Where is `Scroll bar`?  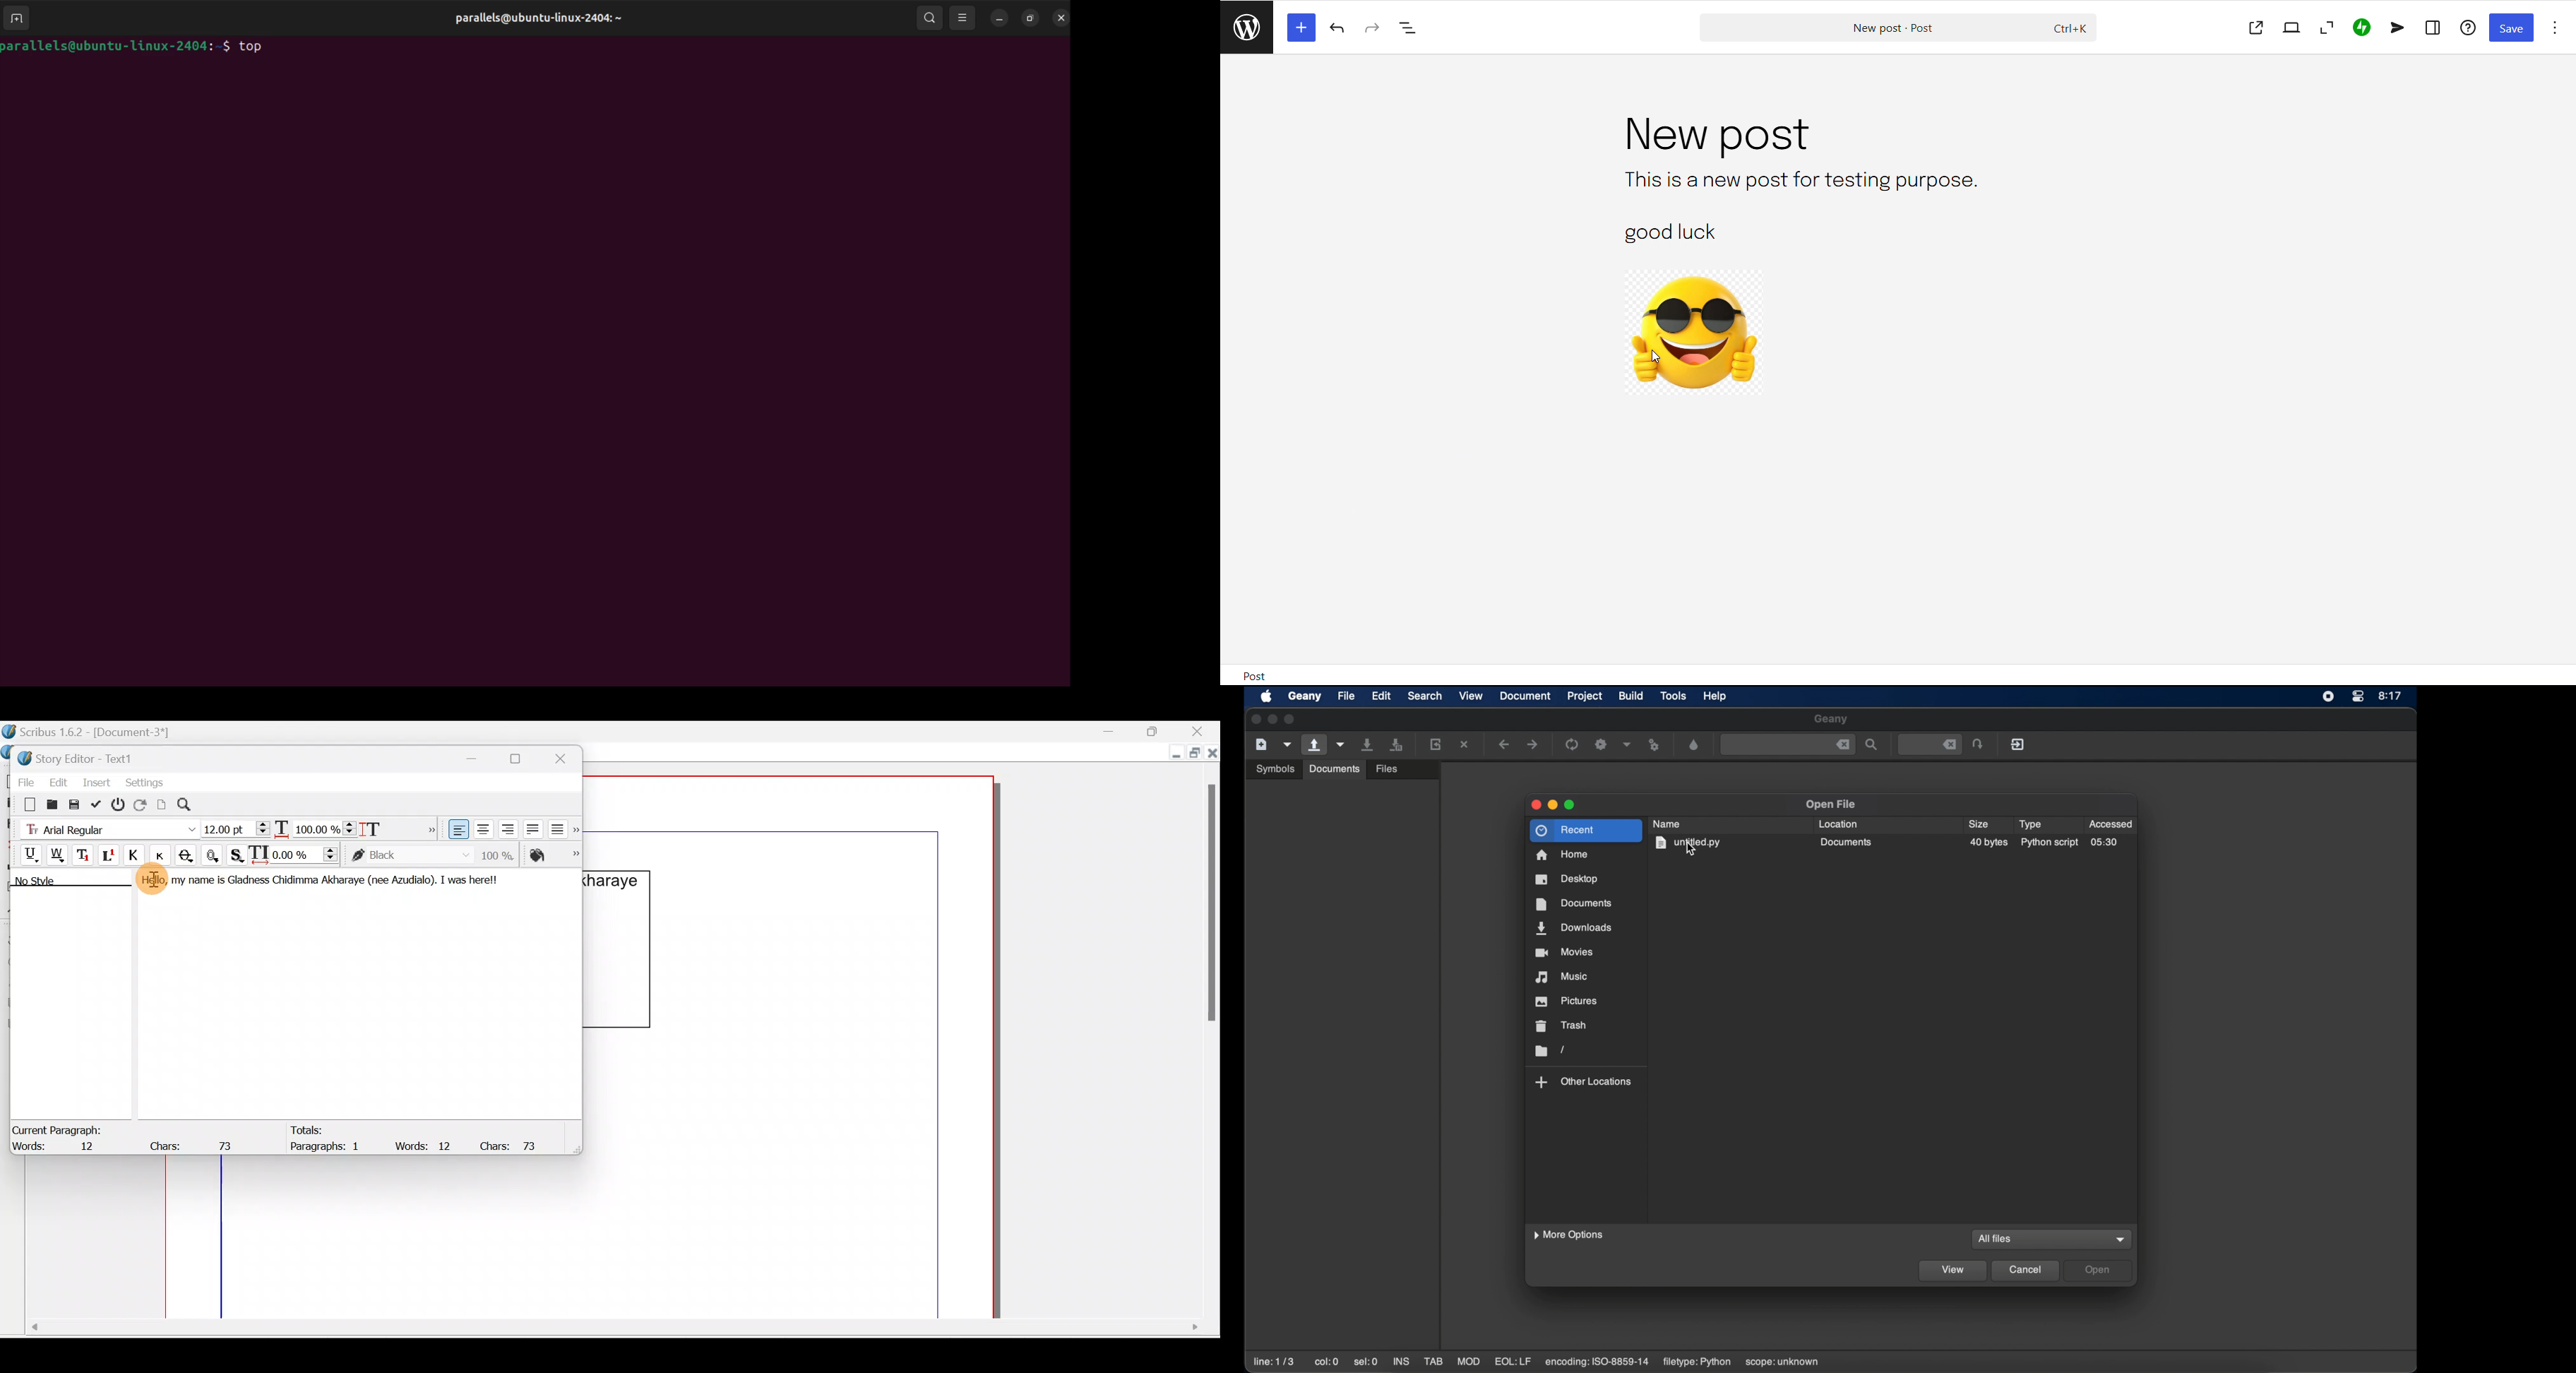 Scroll bar is located at coordinates (1207, 1034).